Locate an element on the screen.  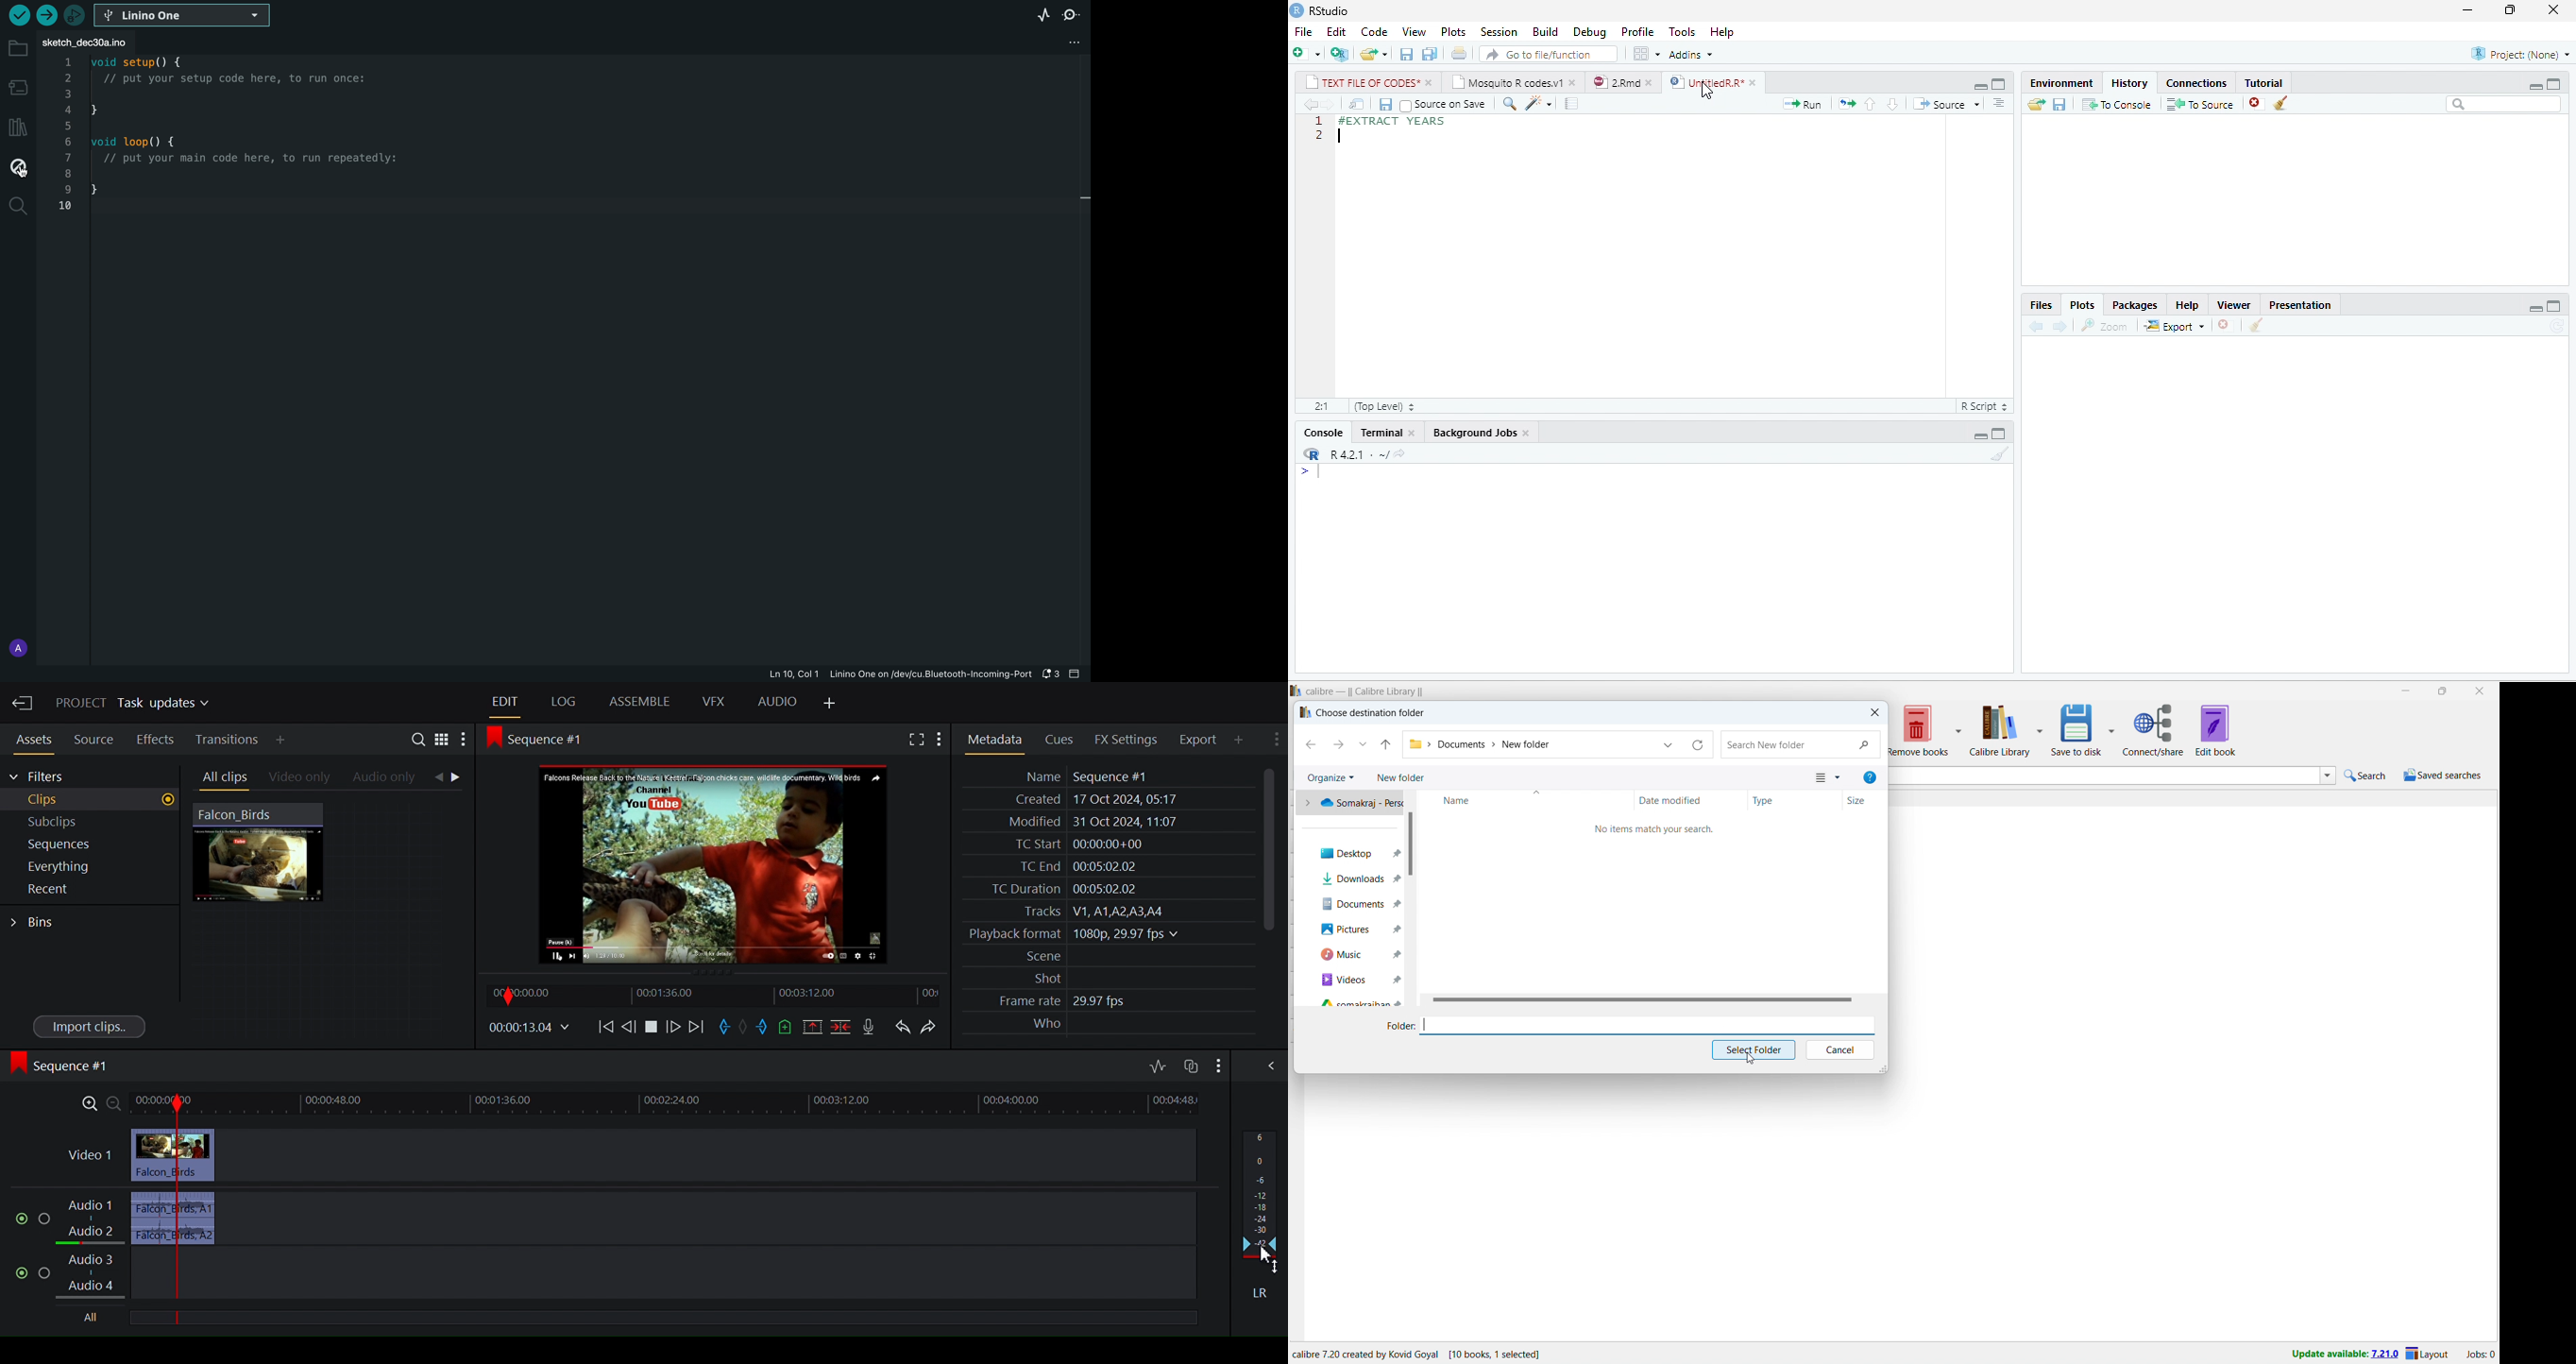
close is located at coordinates (1574, 82).